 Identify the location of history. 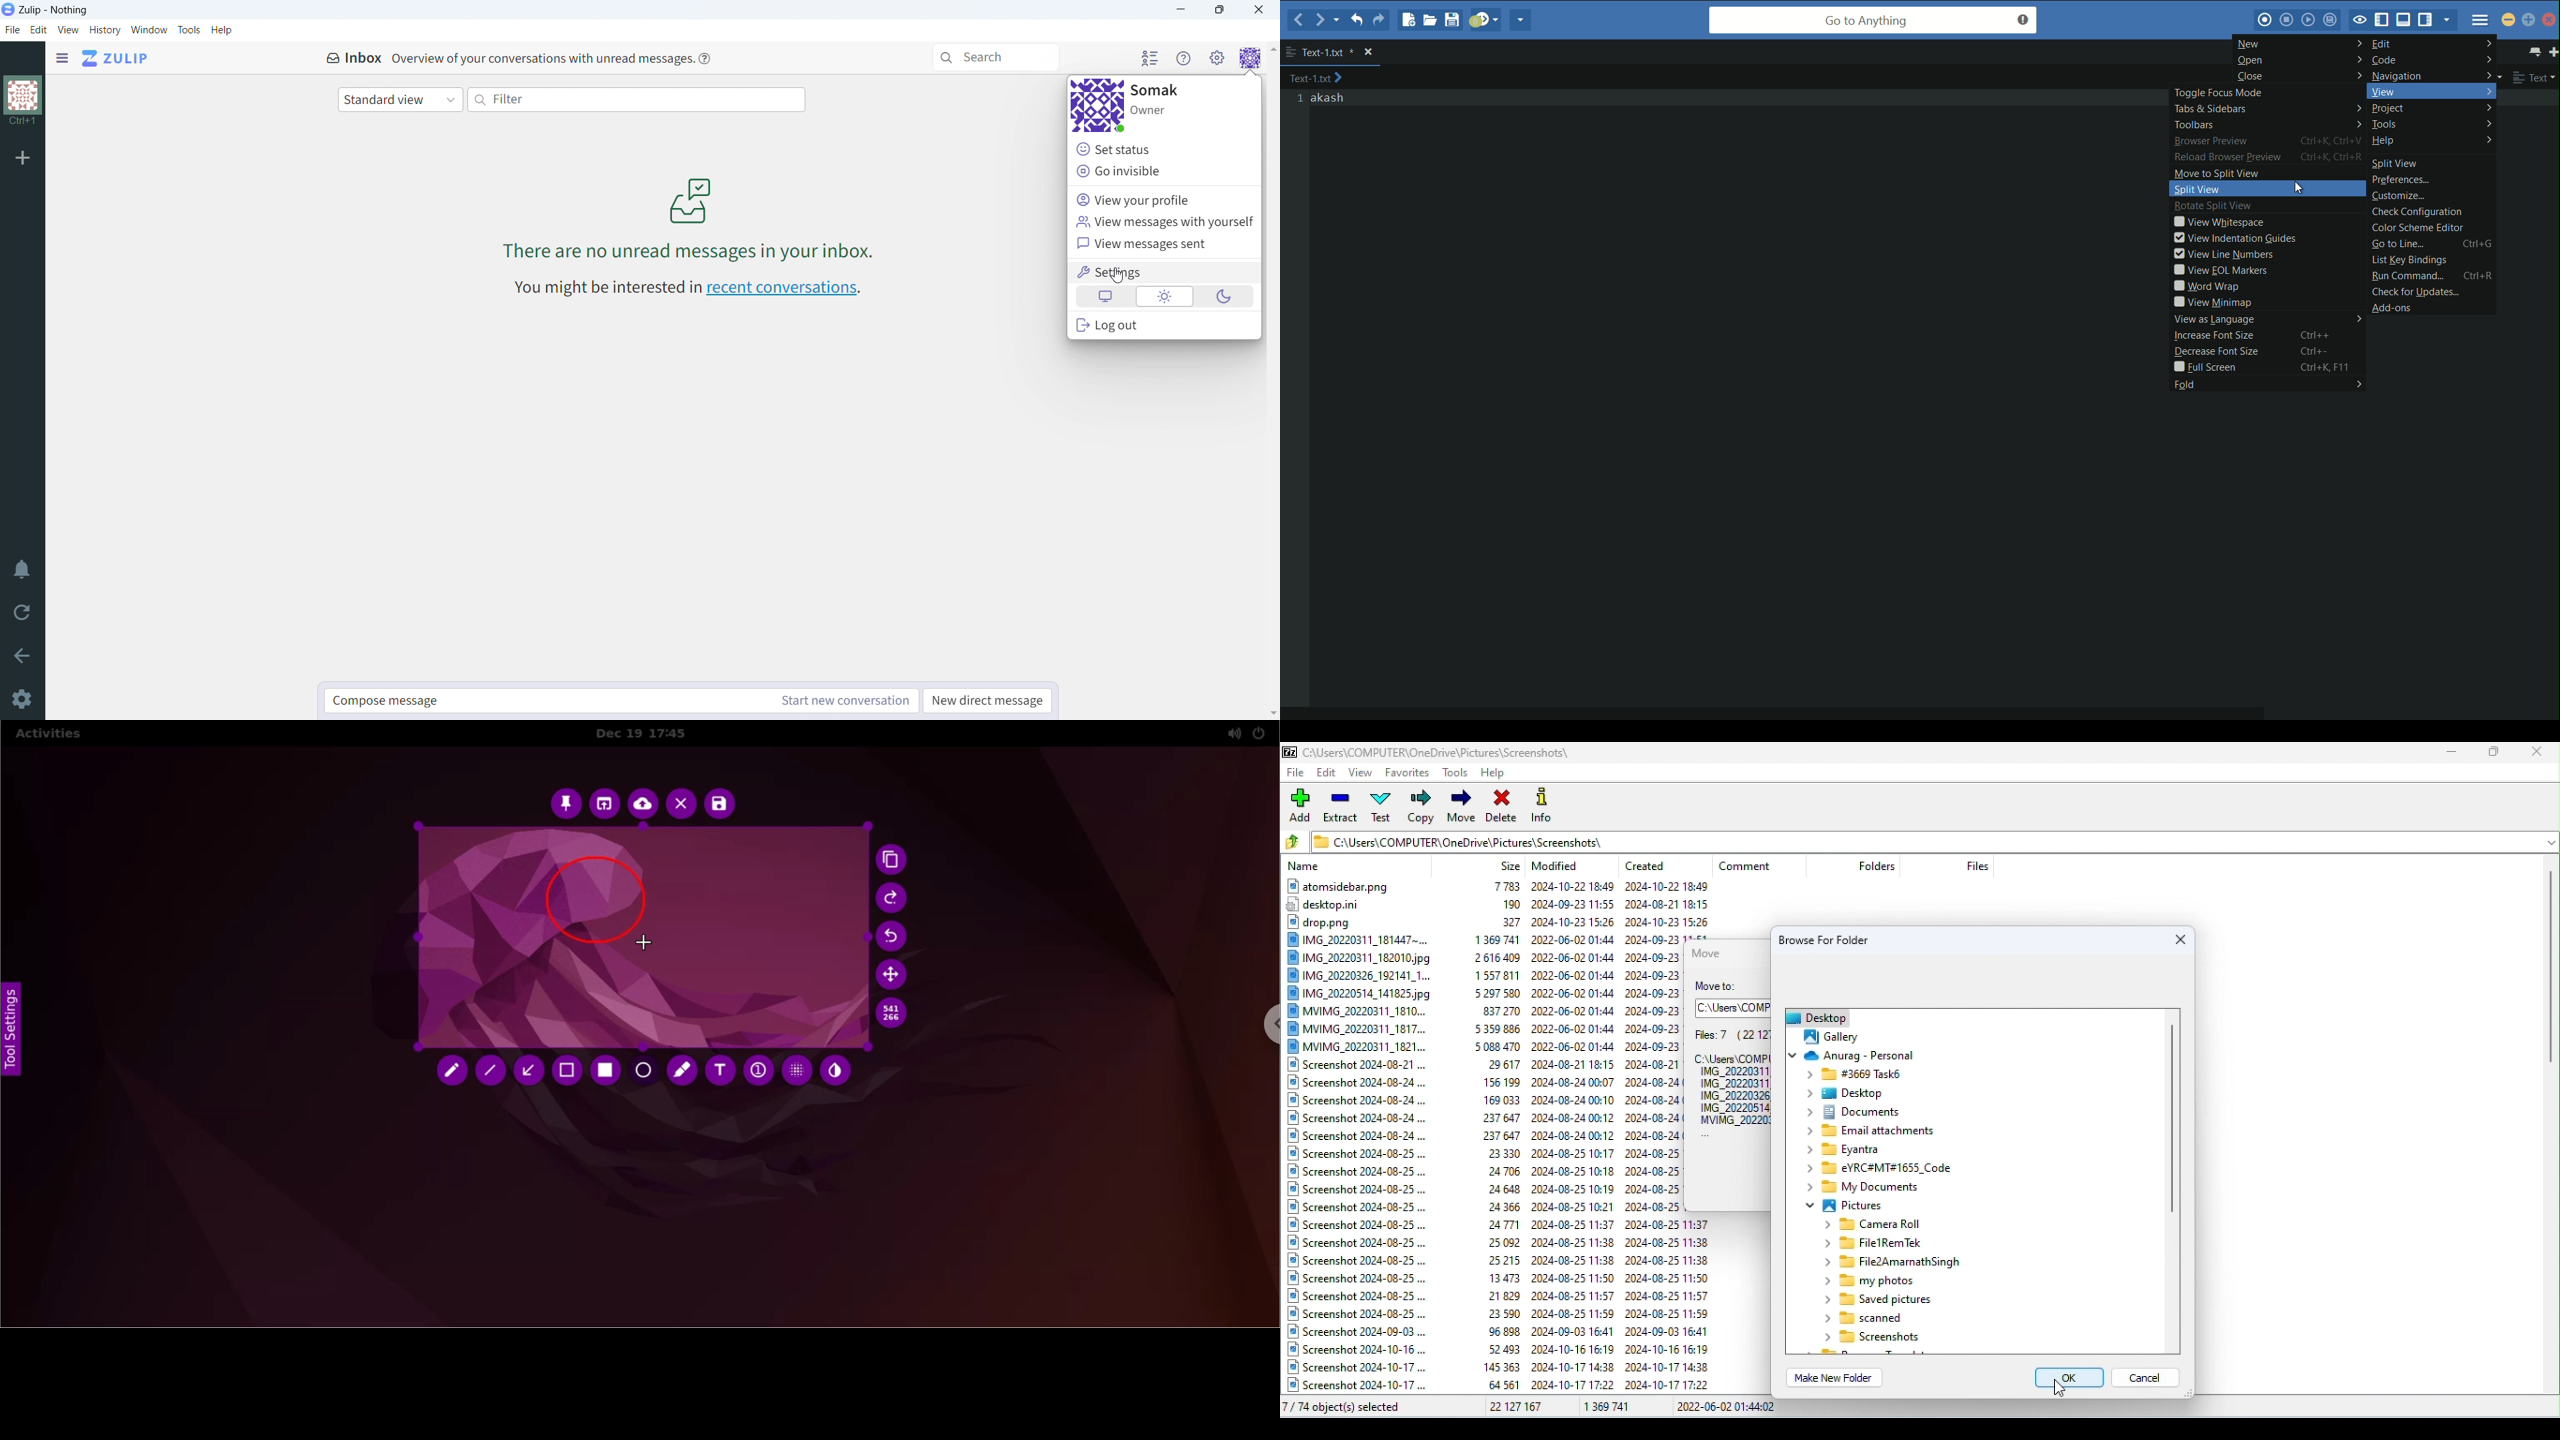
(105, 30).